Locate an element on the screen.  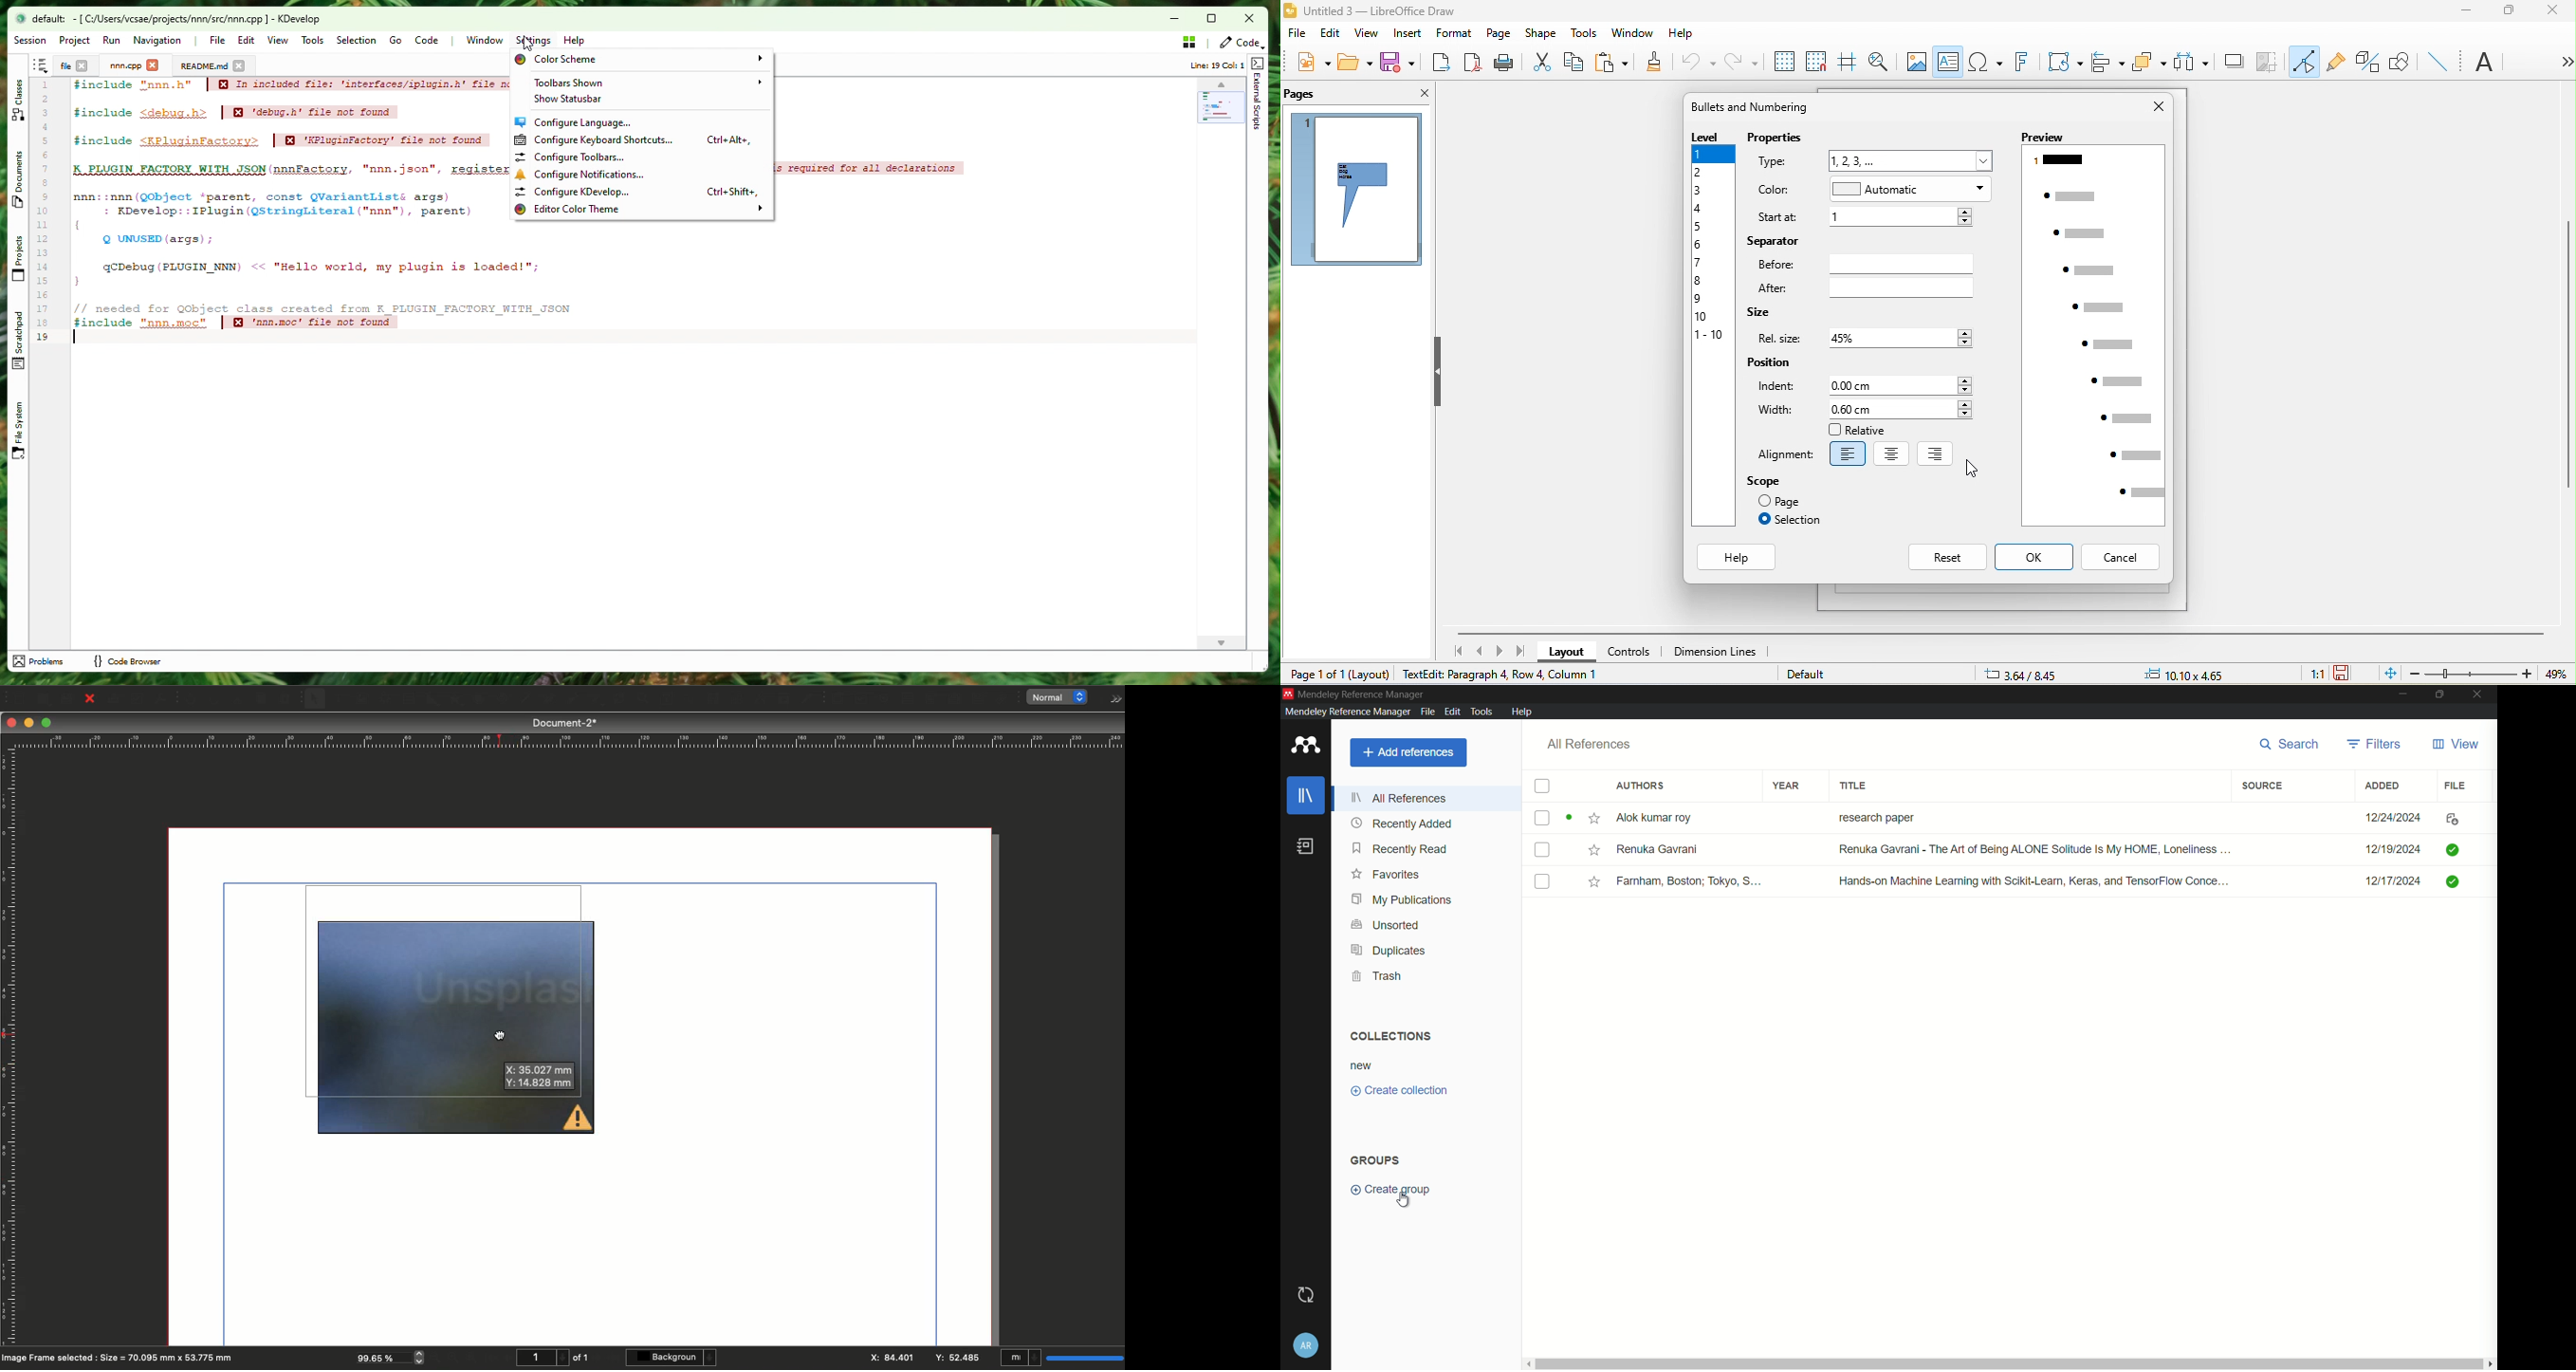
new is located at coordinates (1362, 1066).